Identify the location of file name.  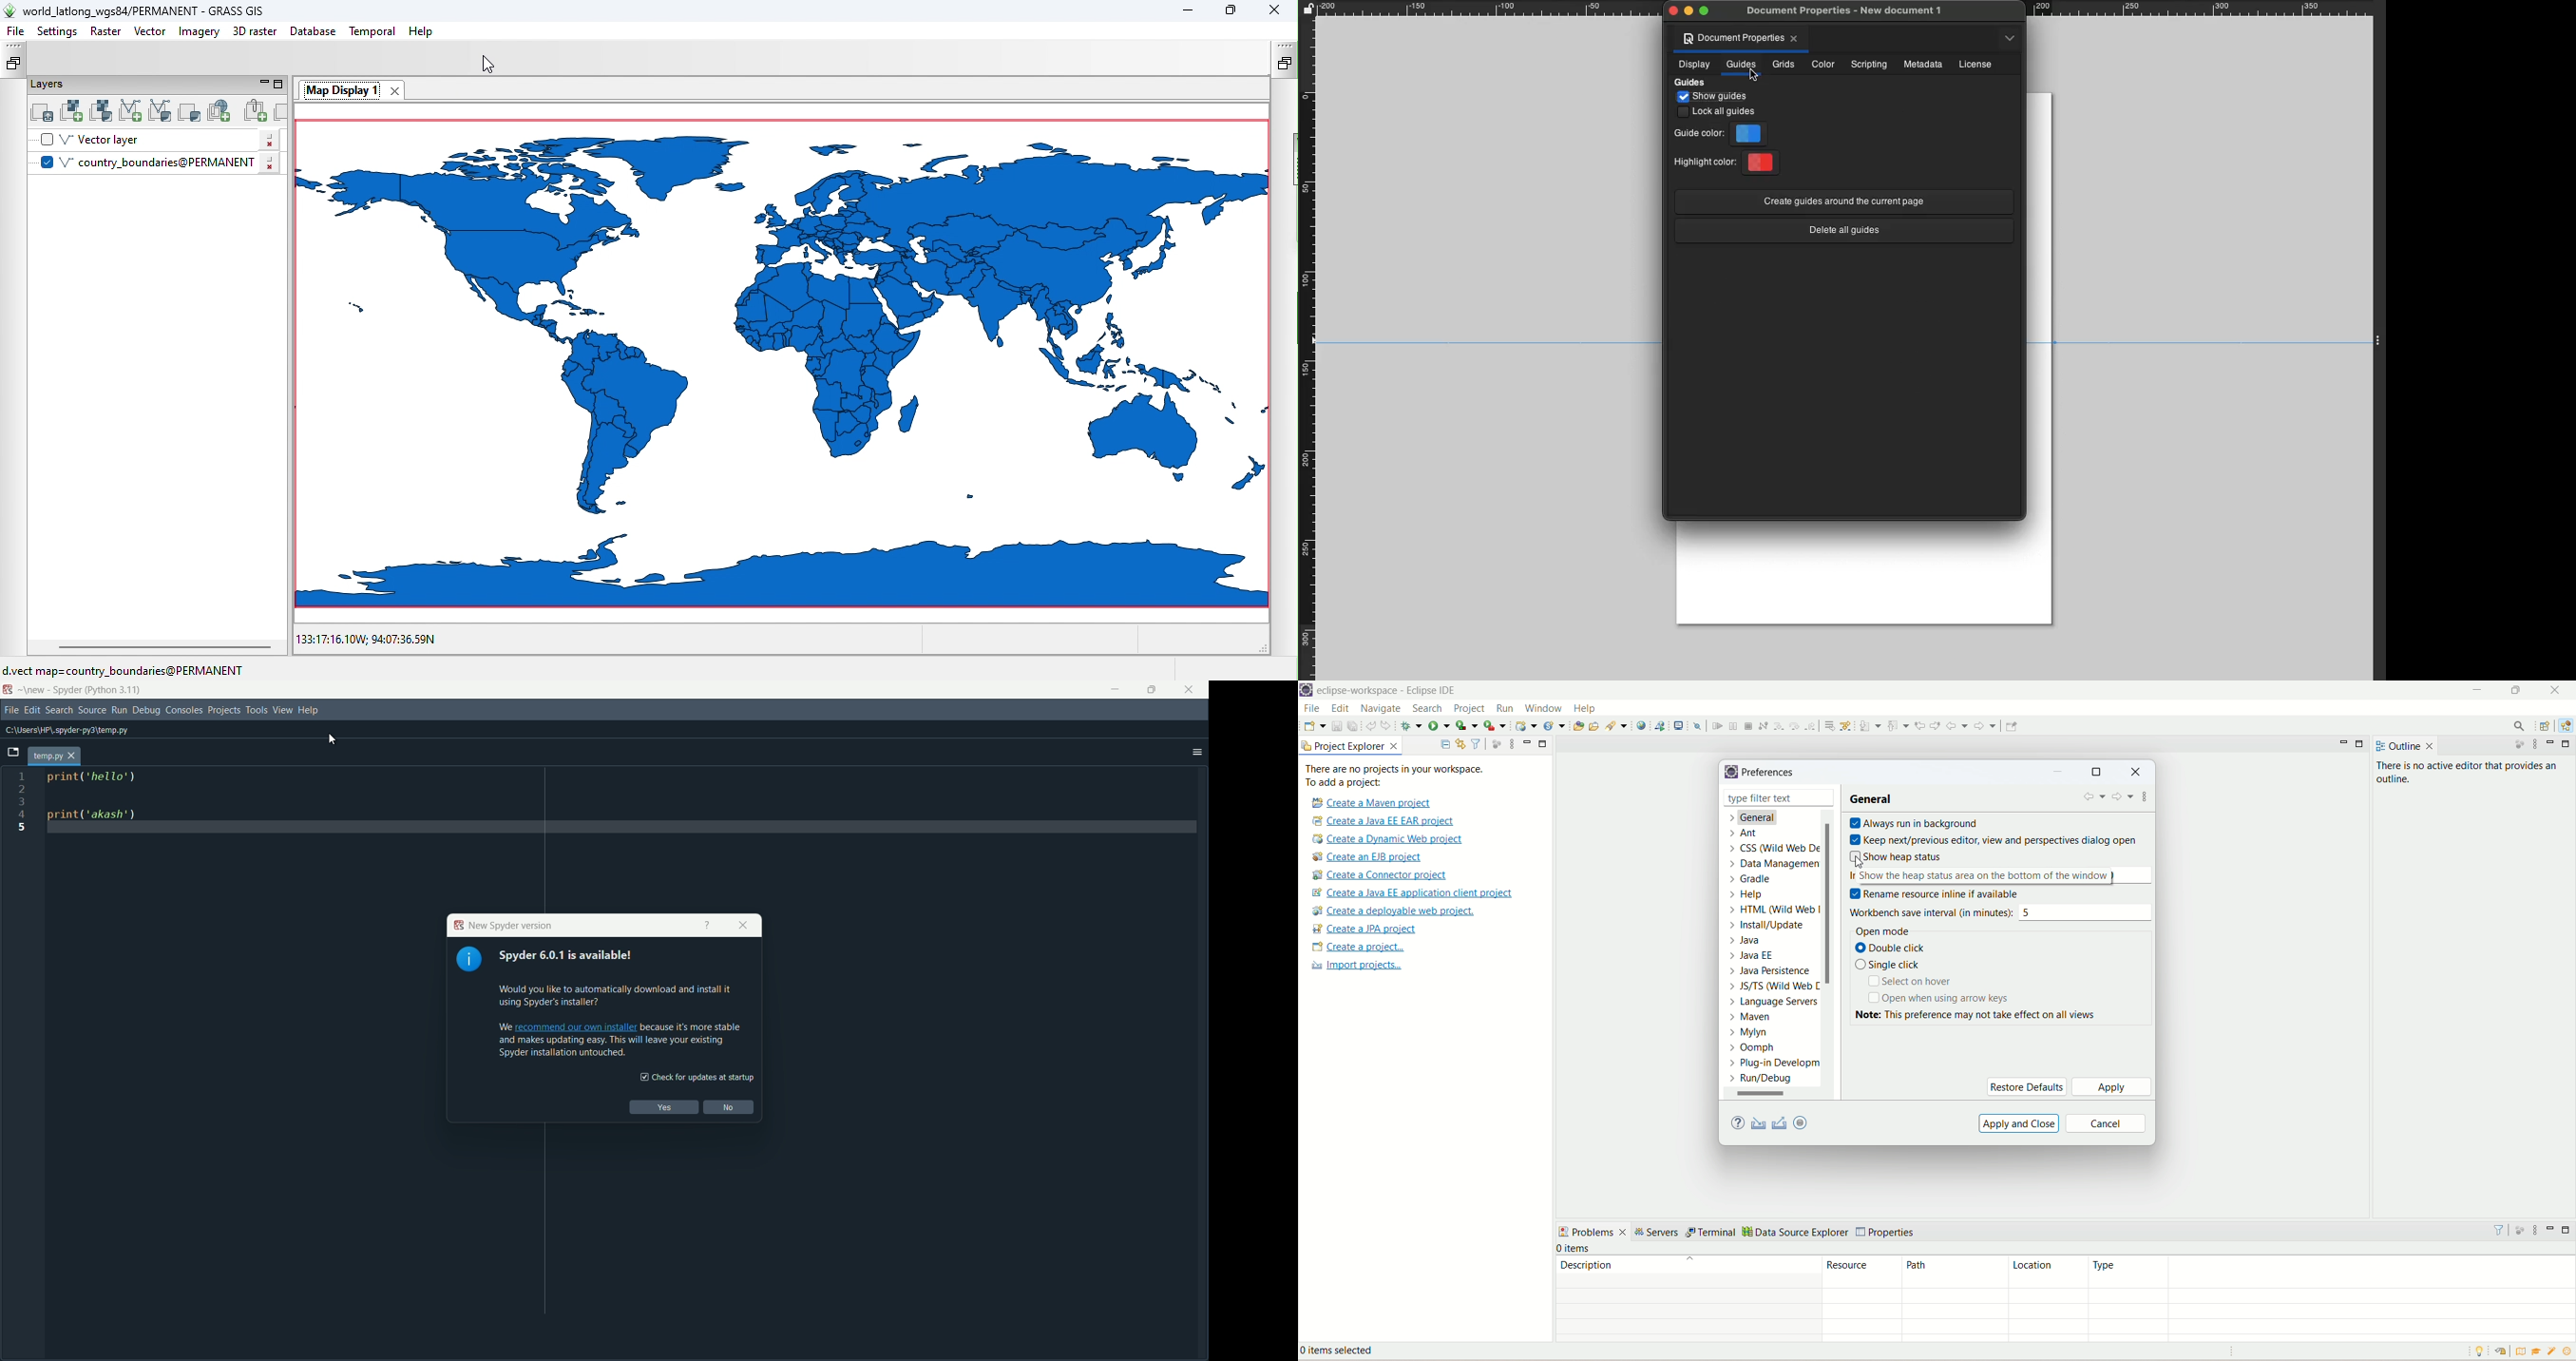
(47, 755).